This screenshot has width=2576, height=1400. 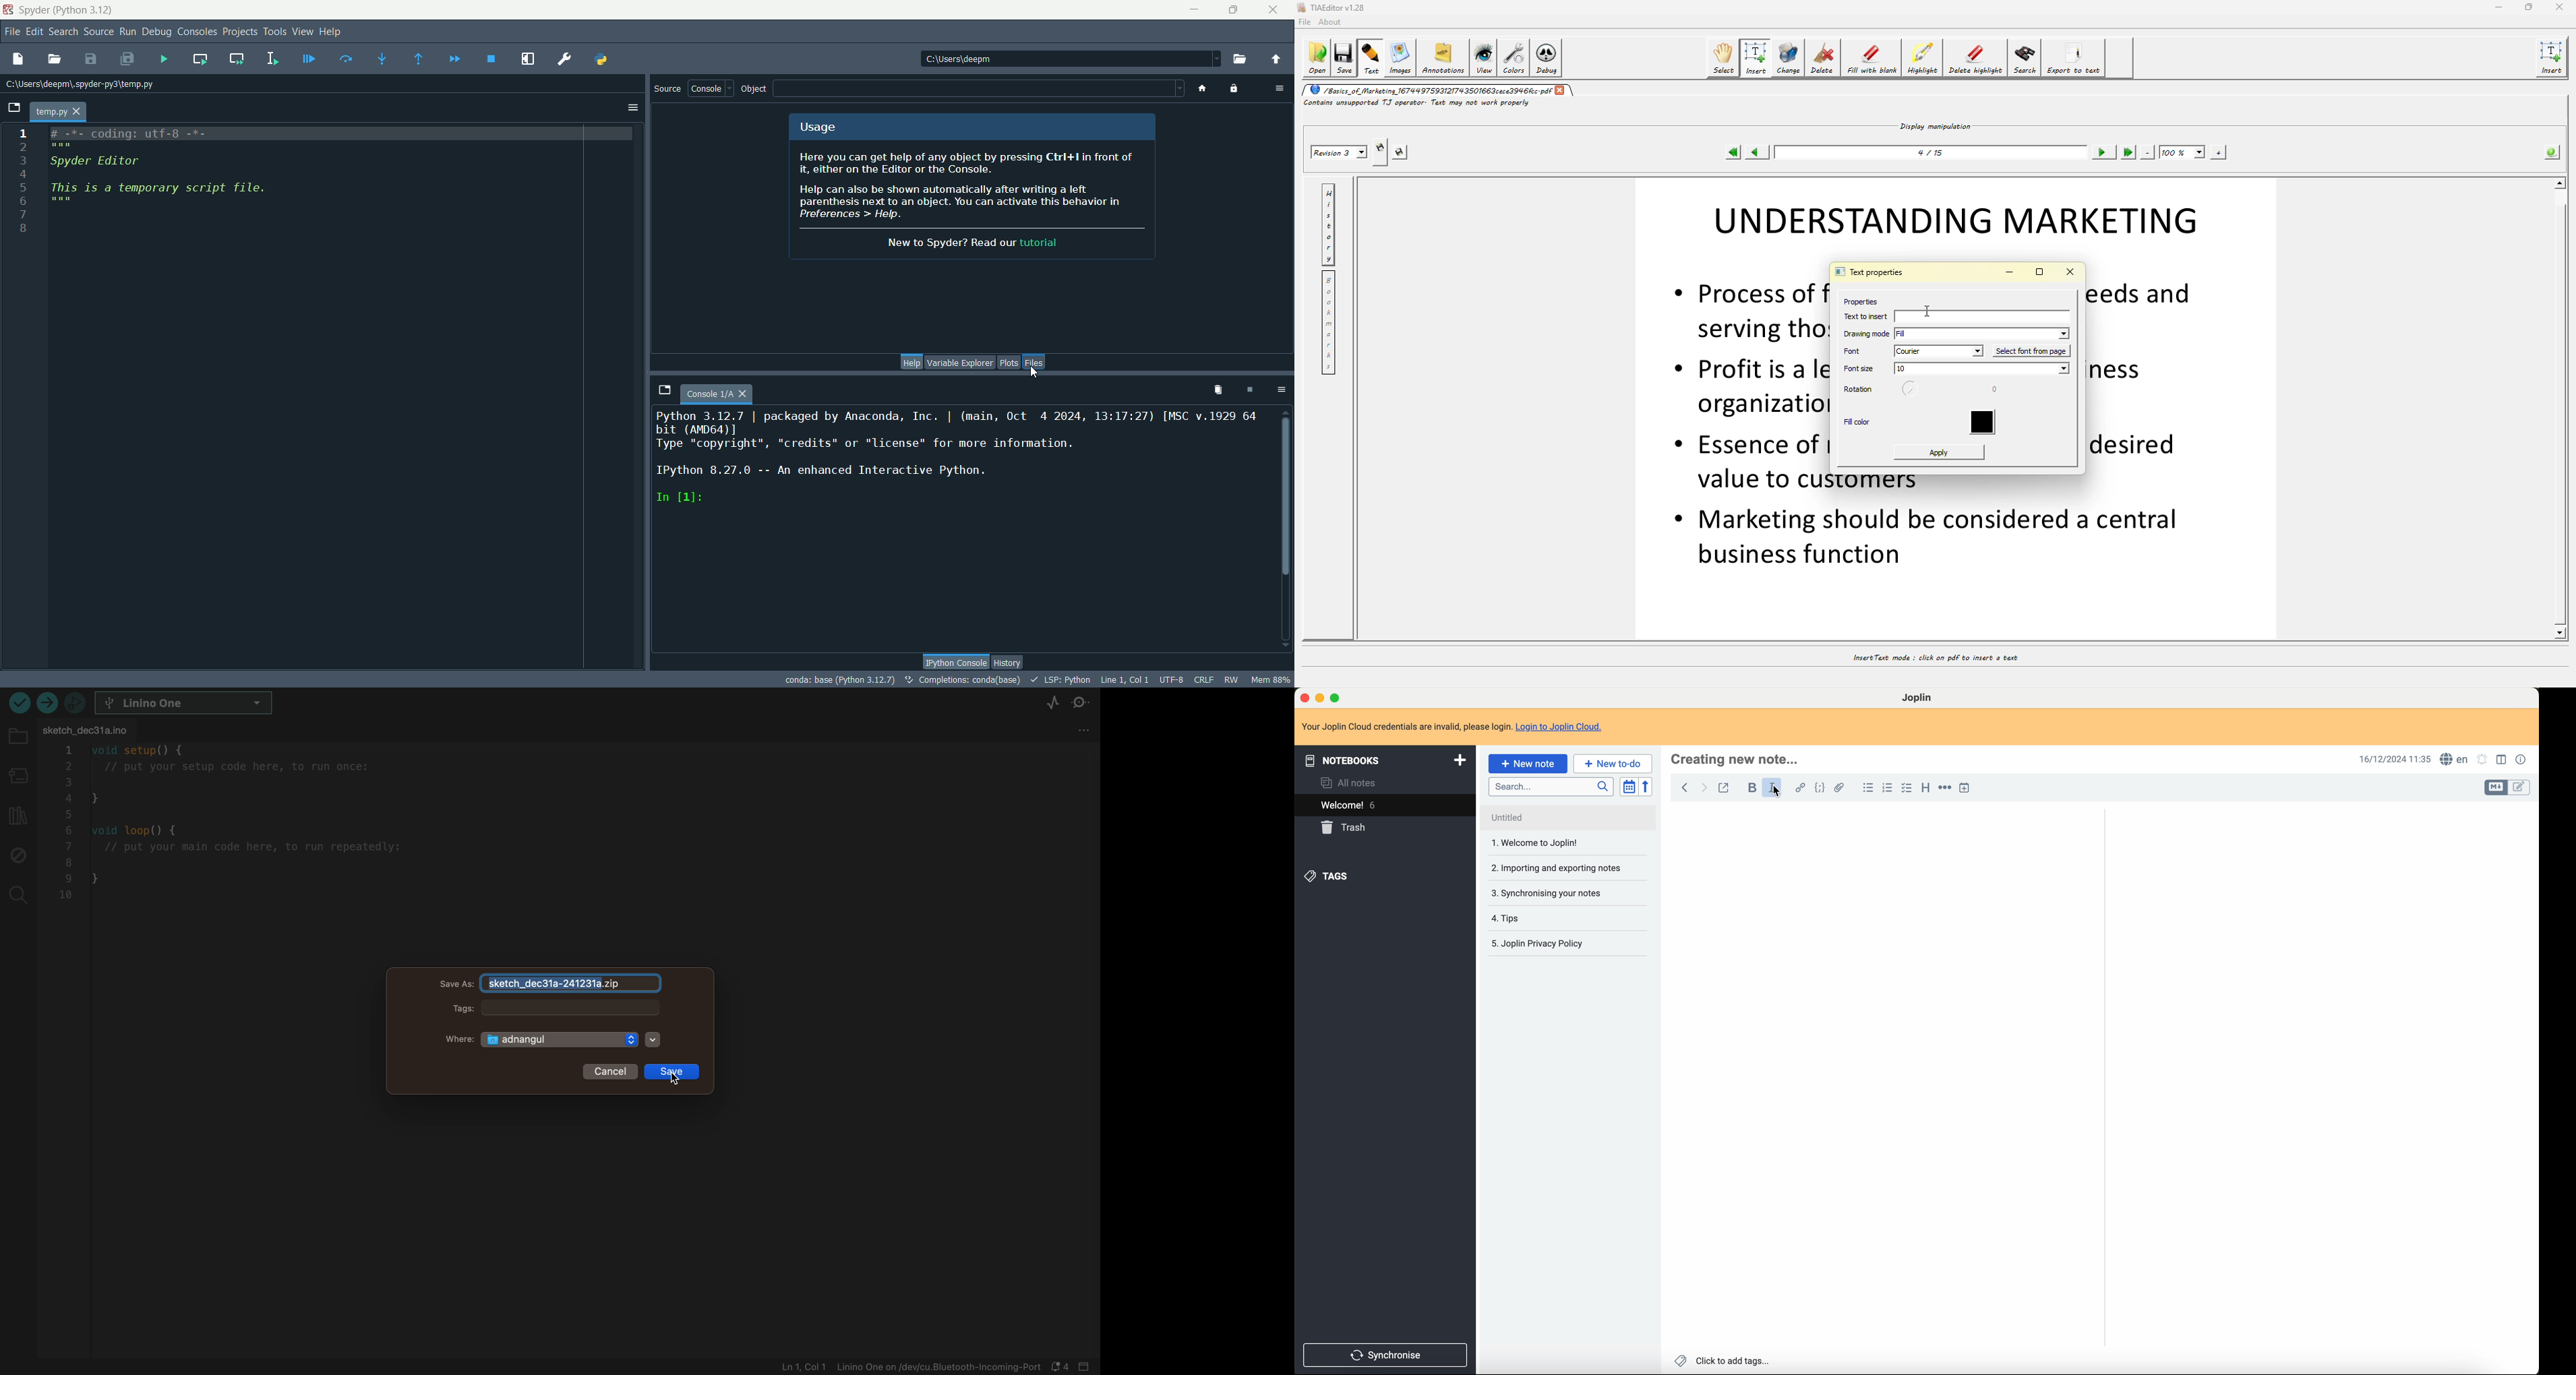 I want to click on 1.welcome to Joplin, so click(x=1539, y=844).